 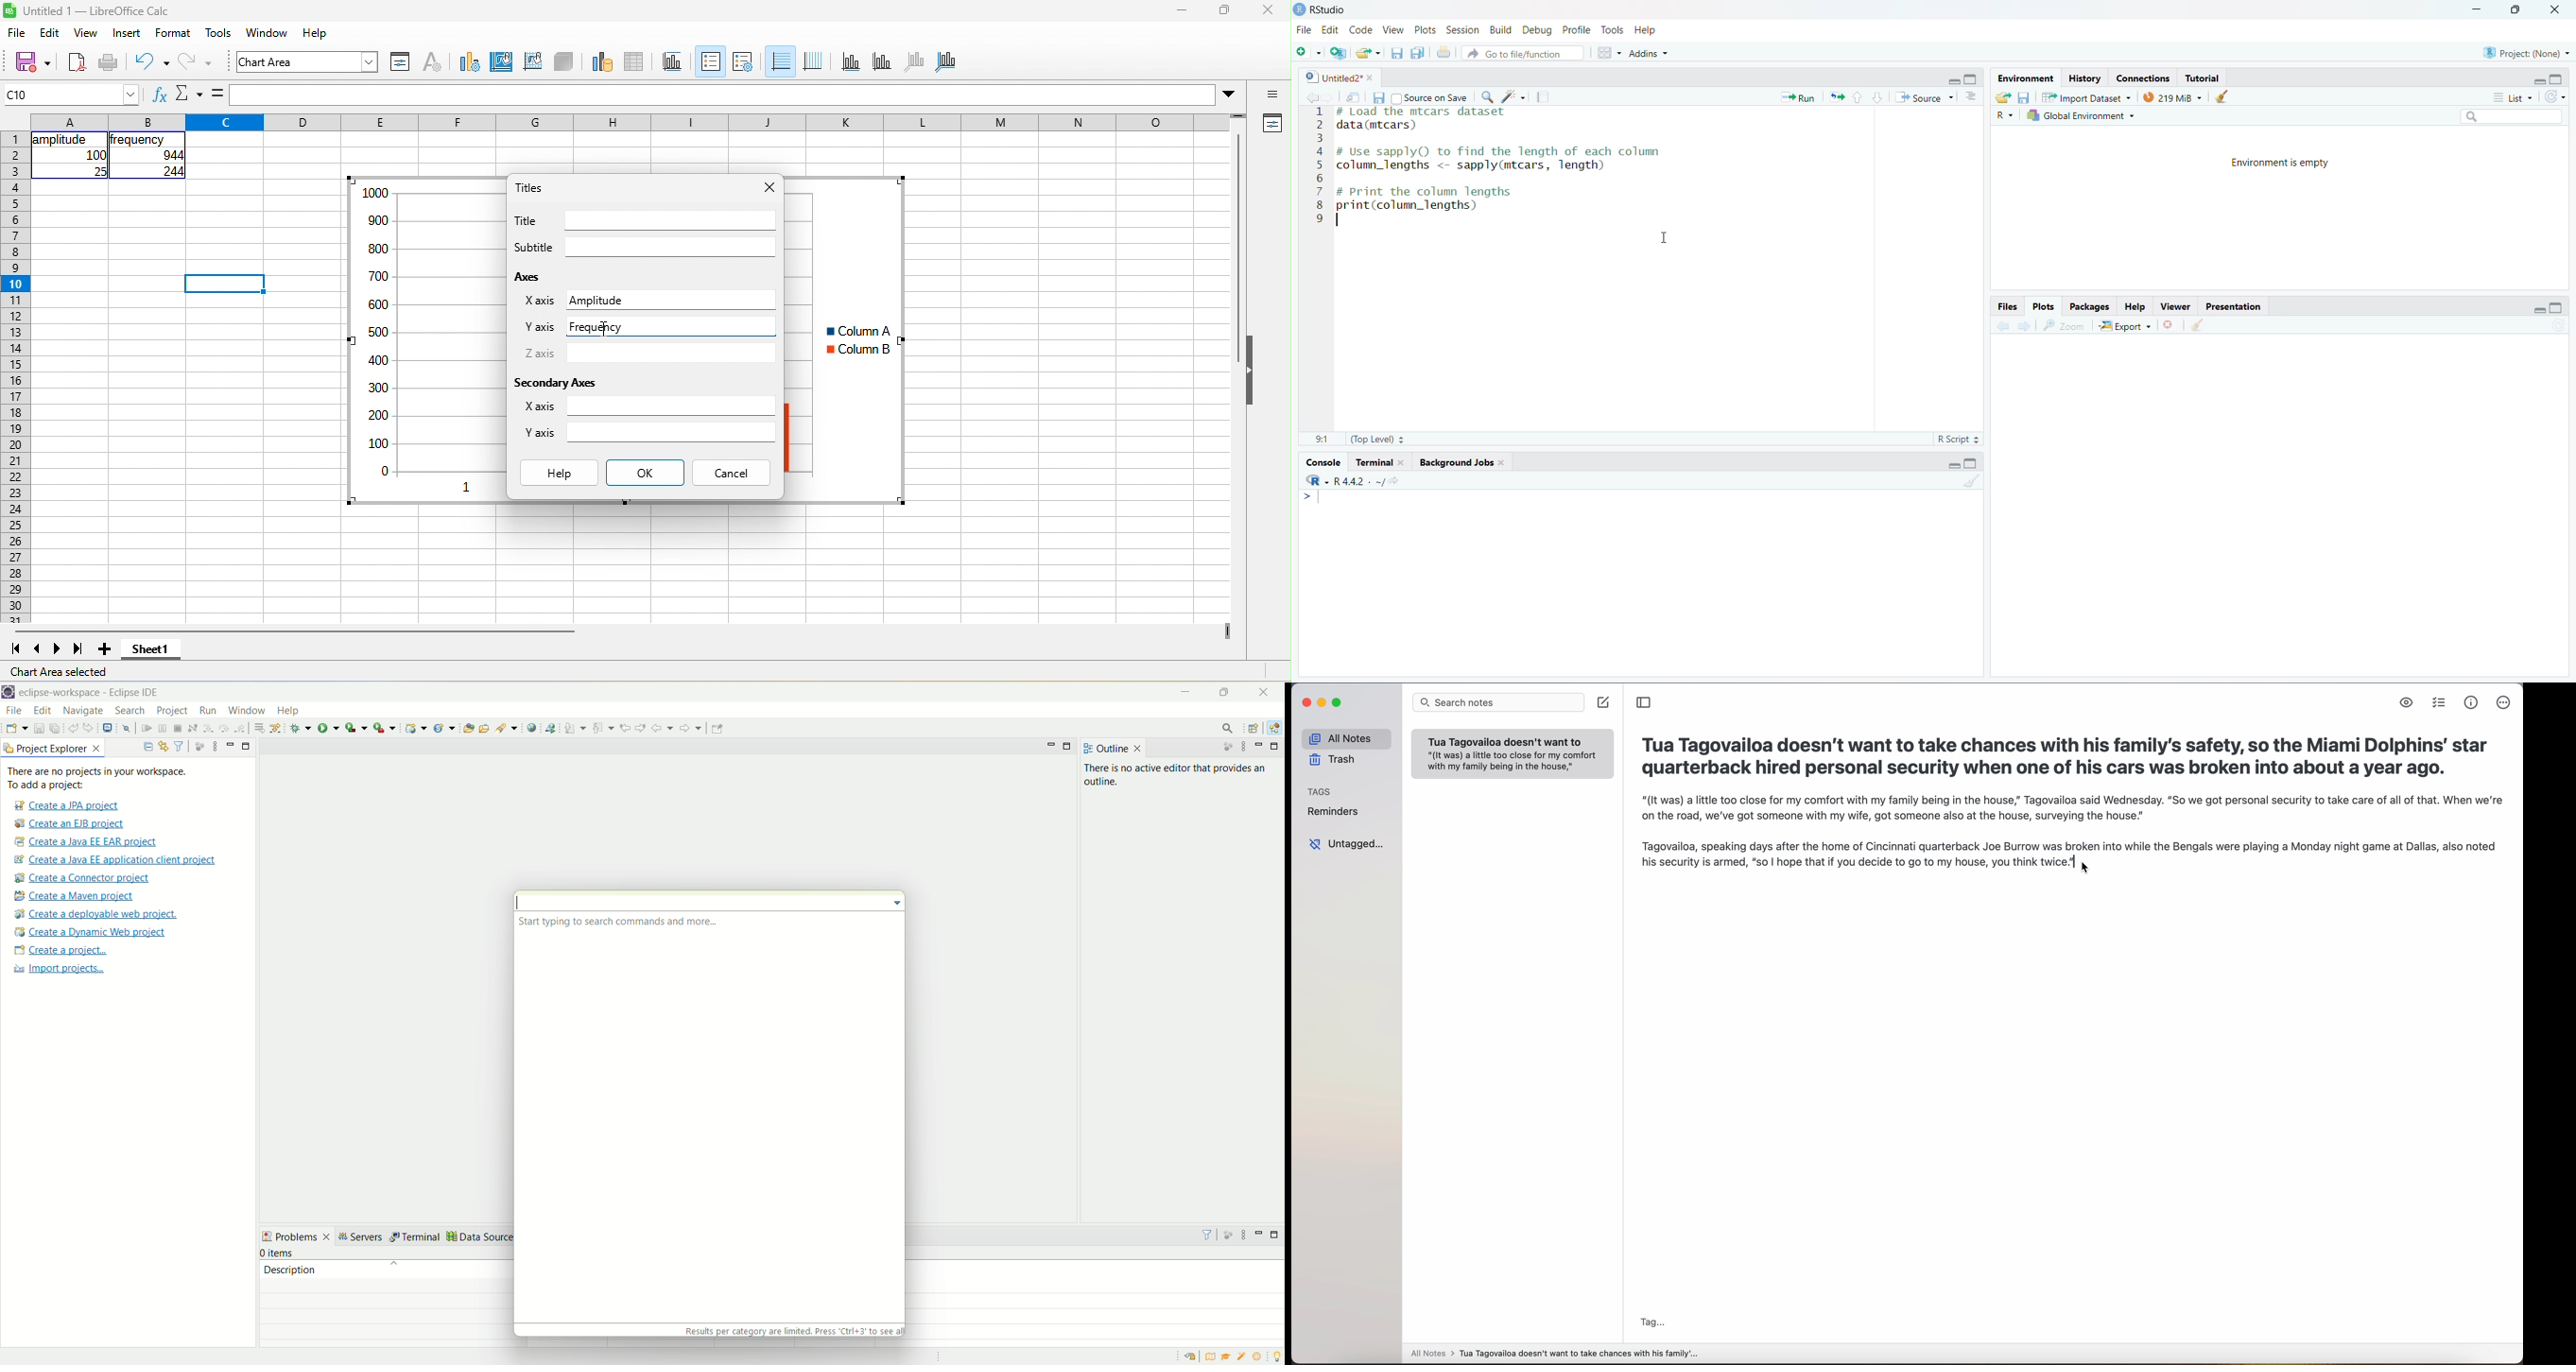 I want to click on Presentation, so click(x=2233, y=306).